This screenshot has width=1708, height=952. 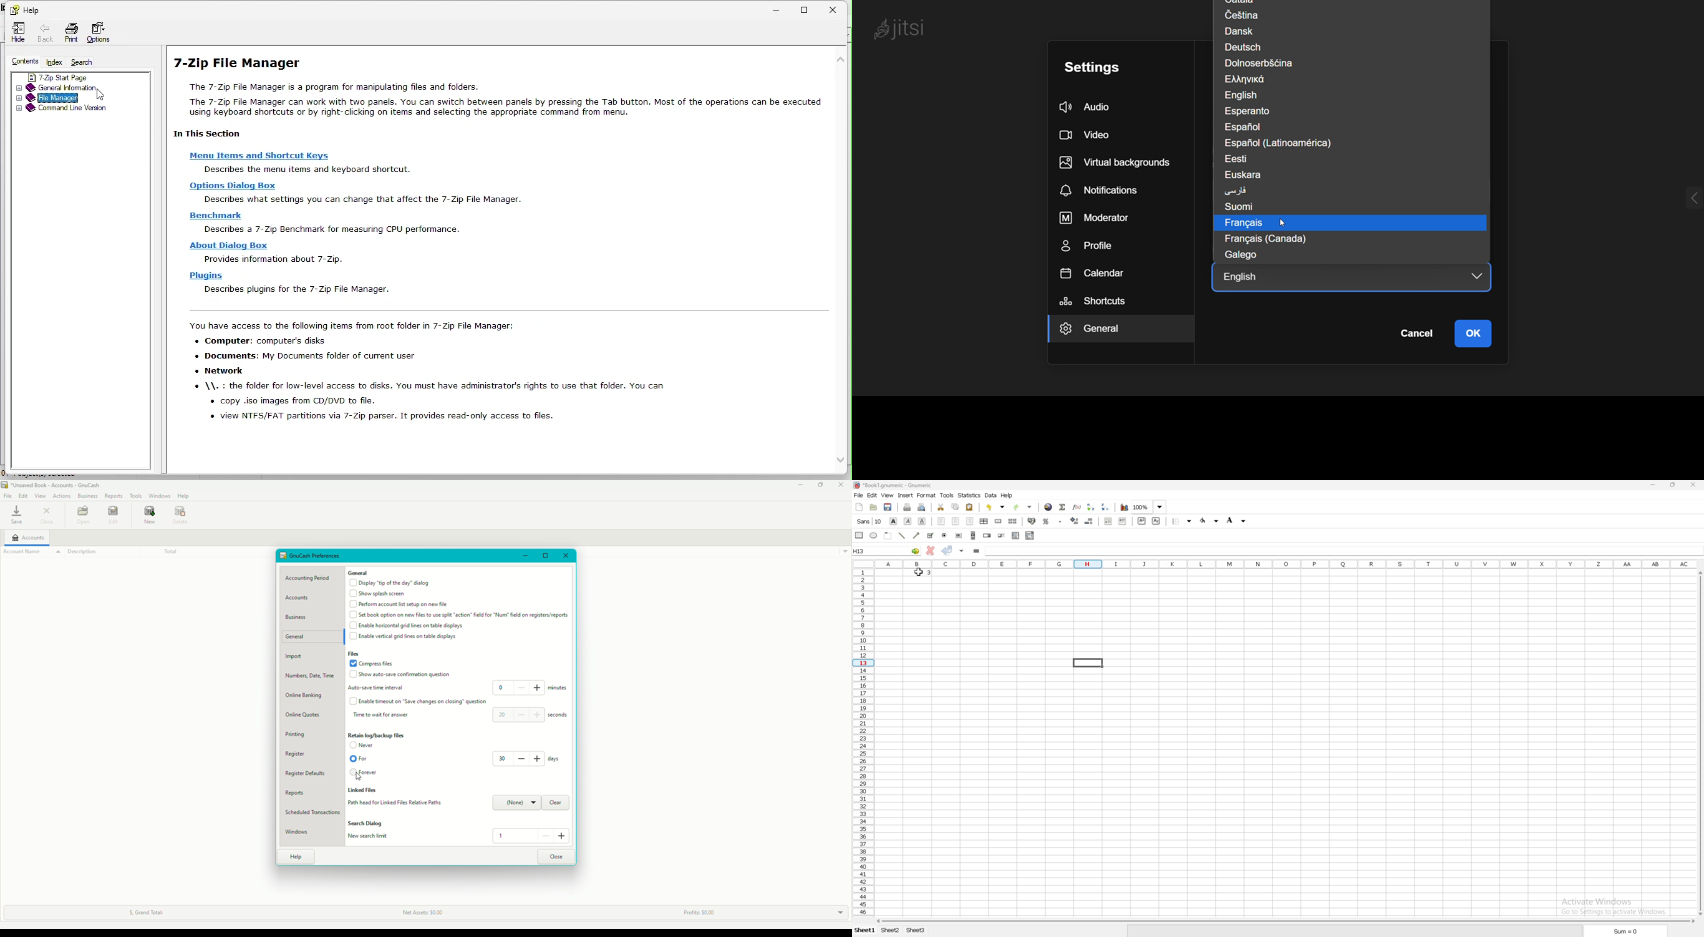 I want to click on sort ascending, so click(x=1091, y=507).